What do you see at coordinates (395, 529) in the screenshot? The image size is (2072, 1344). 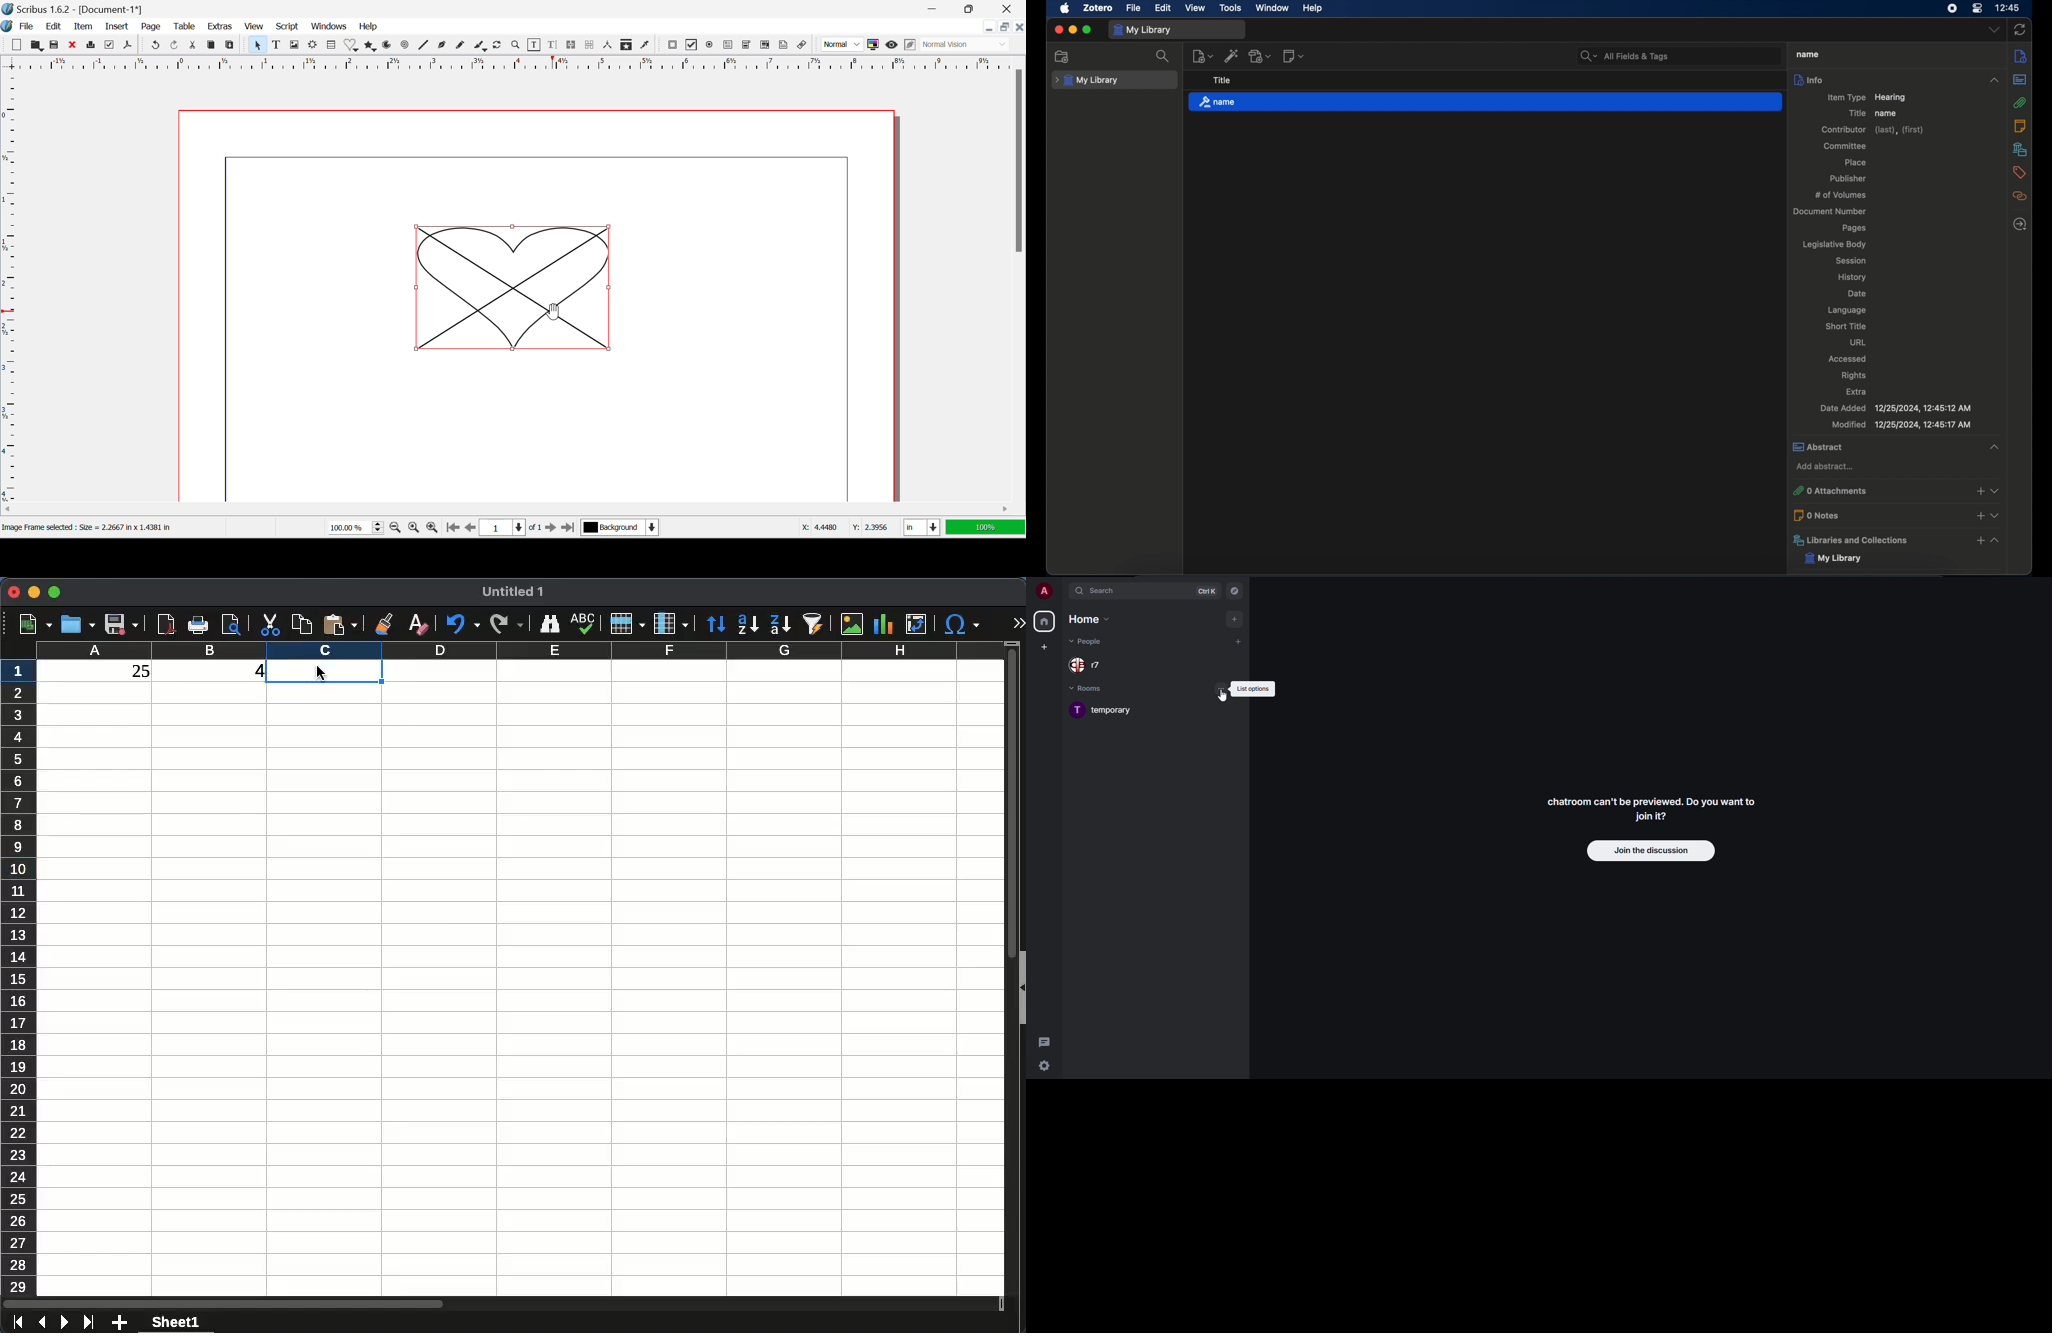 I see `Zoom Out` at bounding box center [395, 529].